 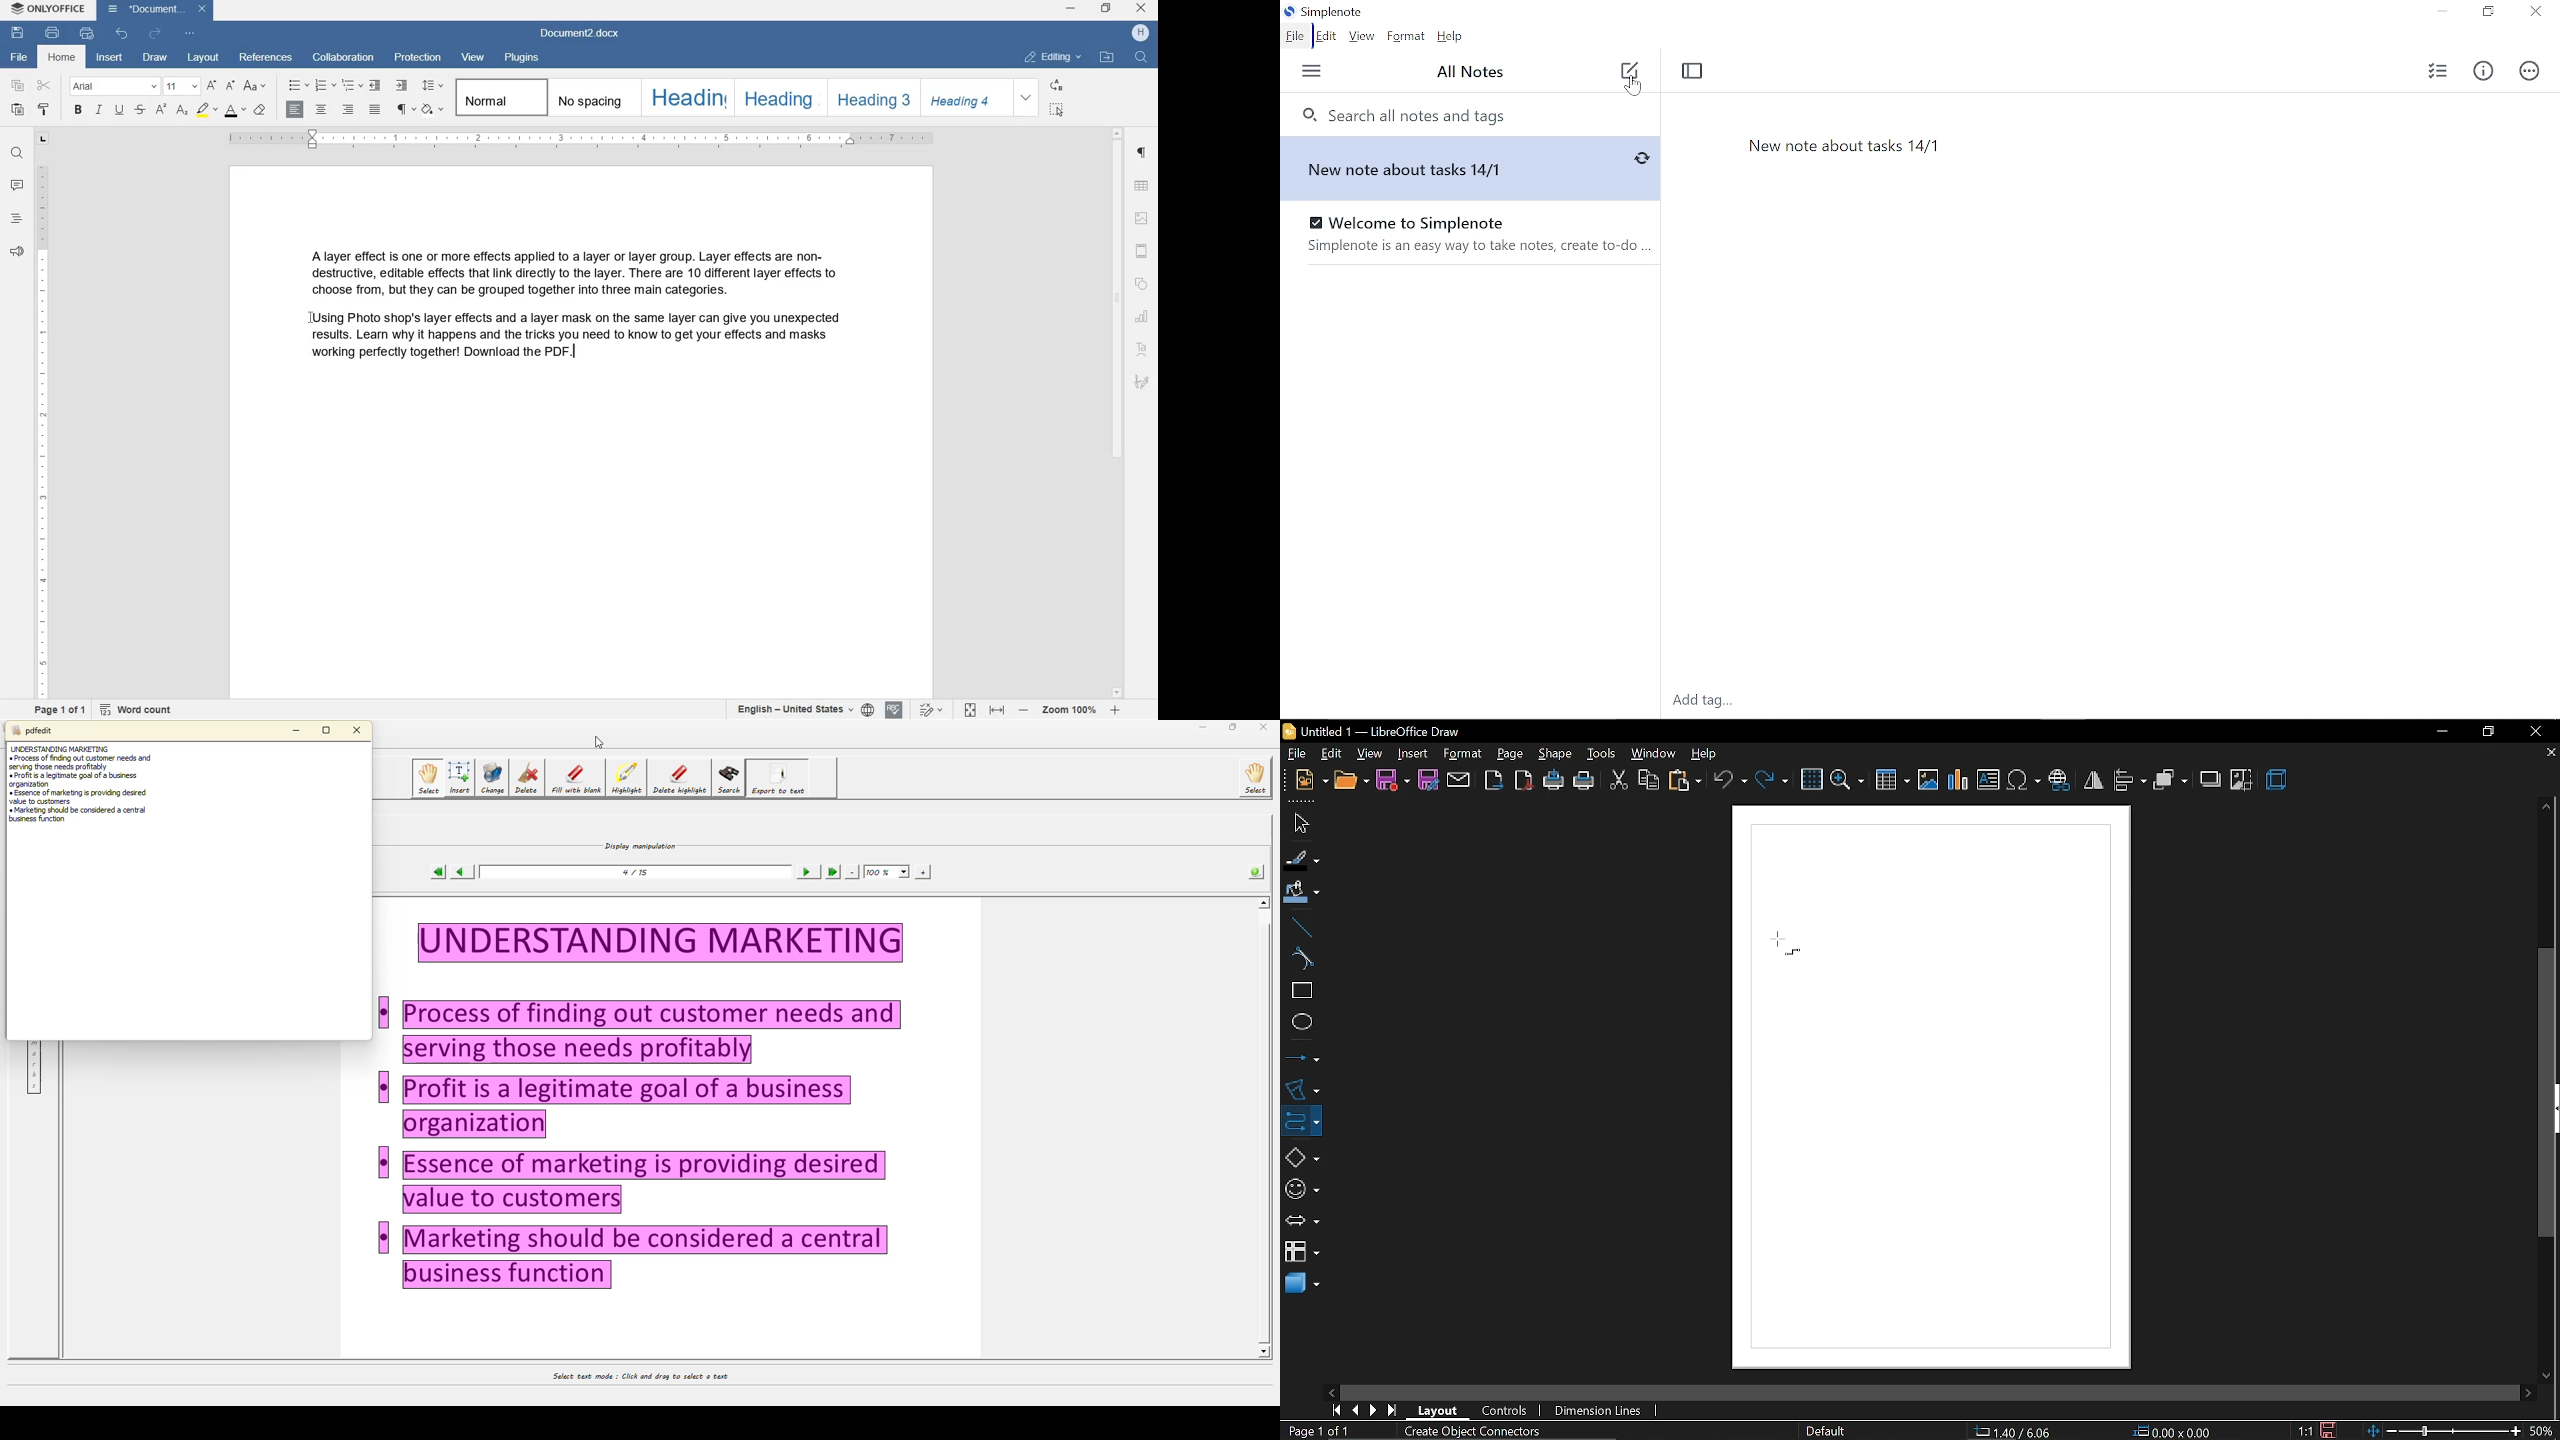 What do you see at coordinates (161, 110) in the screenshot?
I see `SUPERSCRIPT` at bounding box center [161, 110].